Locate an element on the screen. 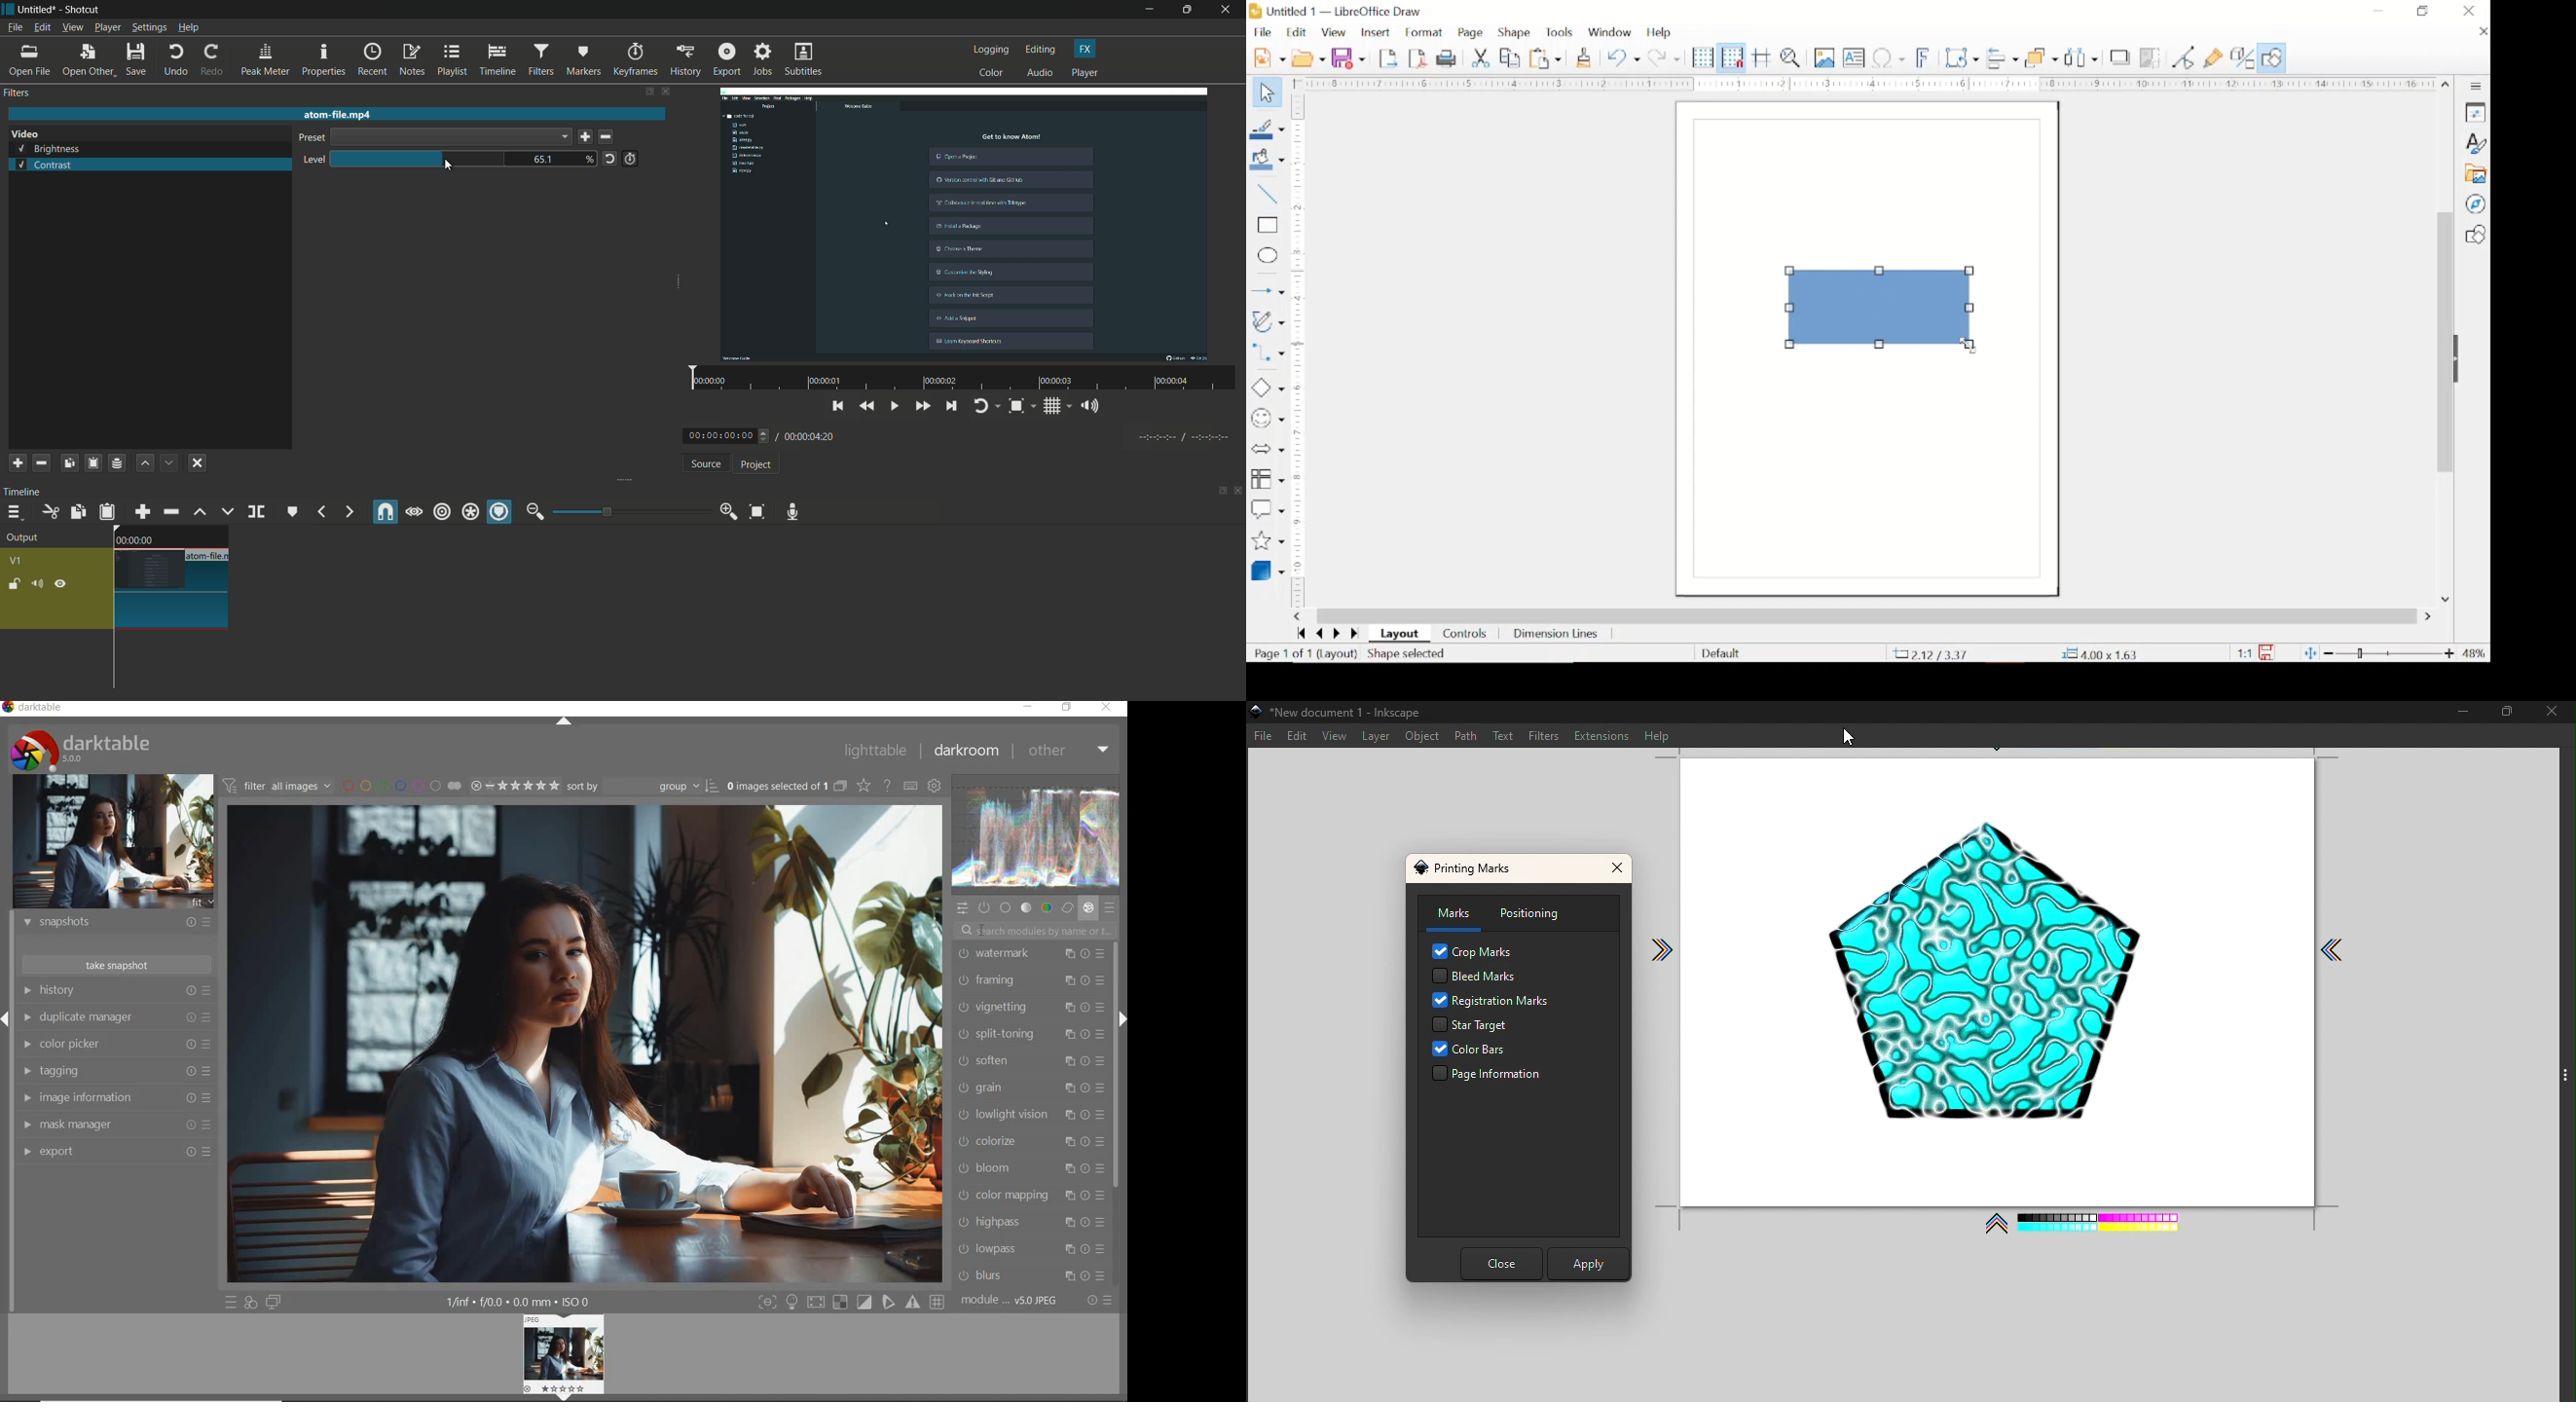 This screenshot has height=1428, width=2576. sidebar settings is located at coordinates (2476, 86).